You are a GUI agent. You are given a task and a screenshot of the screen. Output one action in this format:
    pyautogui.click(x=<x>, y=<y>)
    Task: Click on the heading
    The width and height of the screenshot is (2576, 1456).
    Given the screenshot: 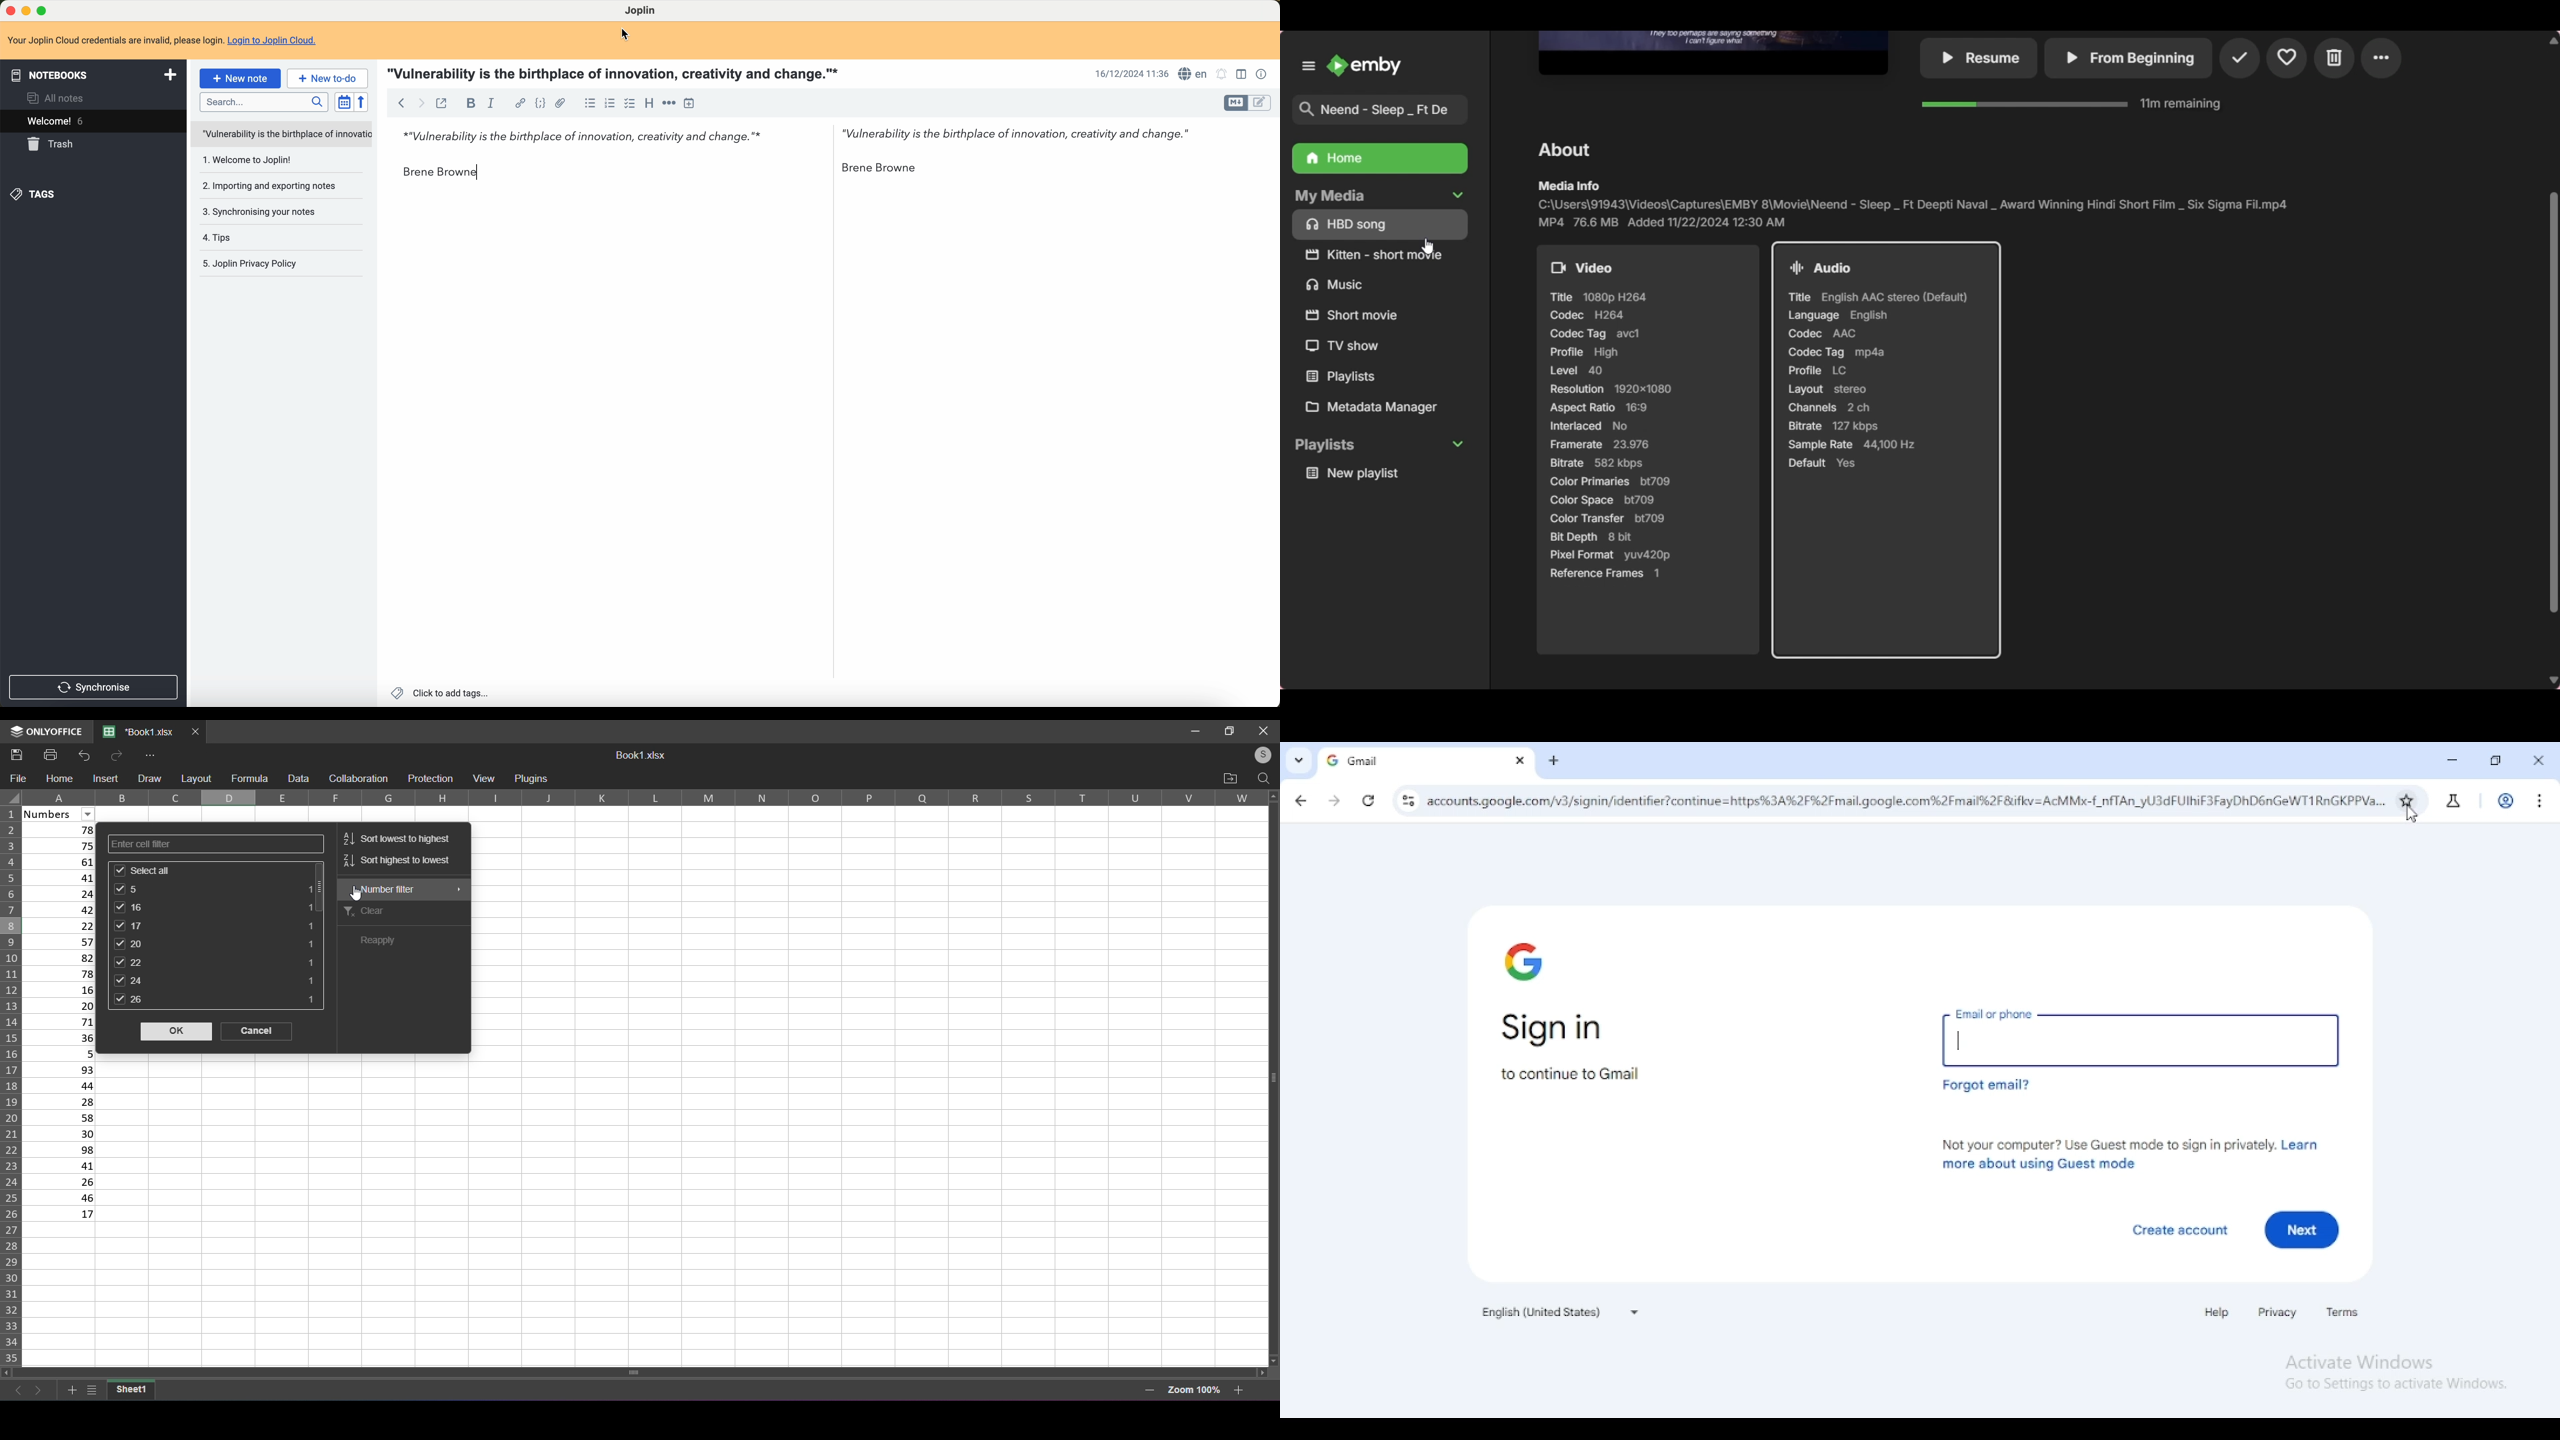 What is the action you would take?
    pyautogui.click(x=647, y=104)
    